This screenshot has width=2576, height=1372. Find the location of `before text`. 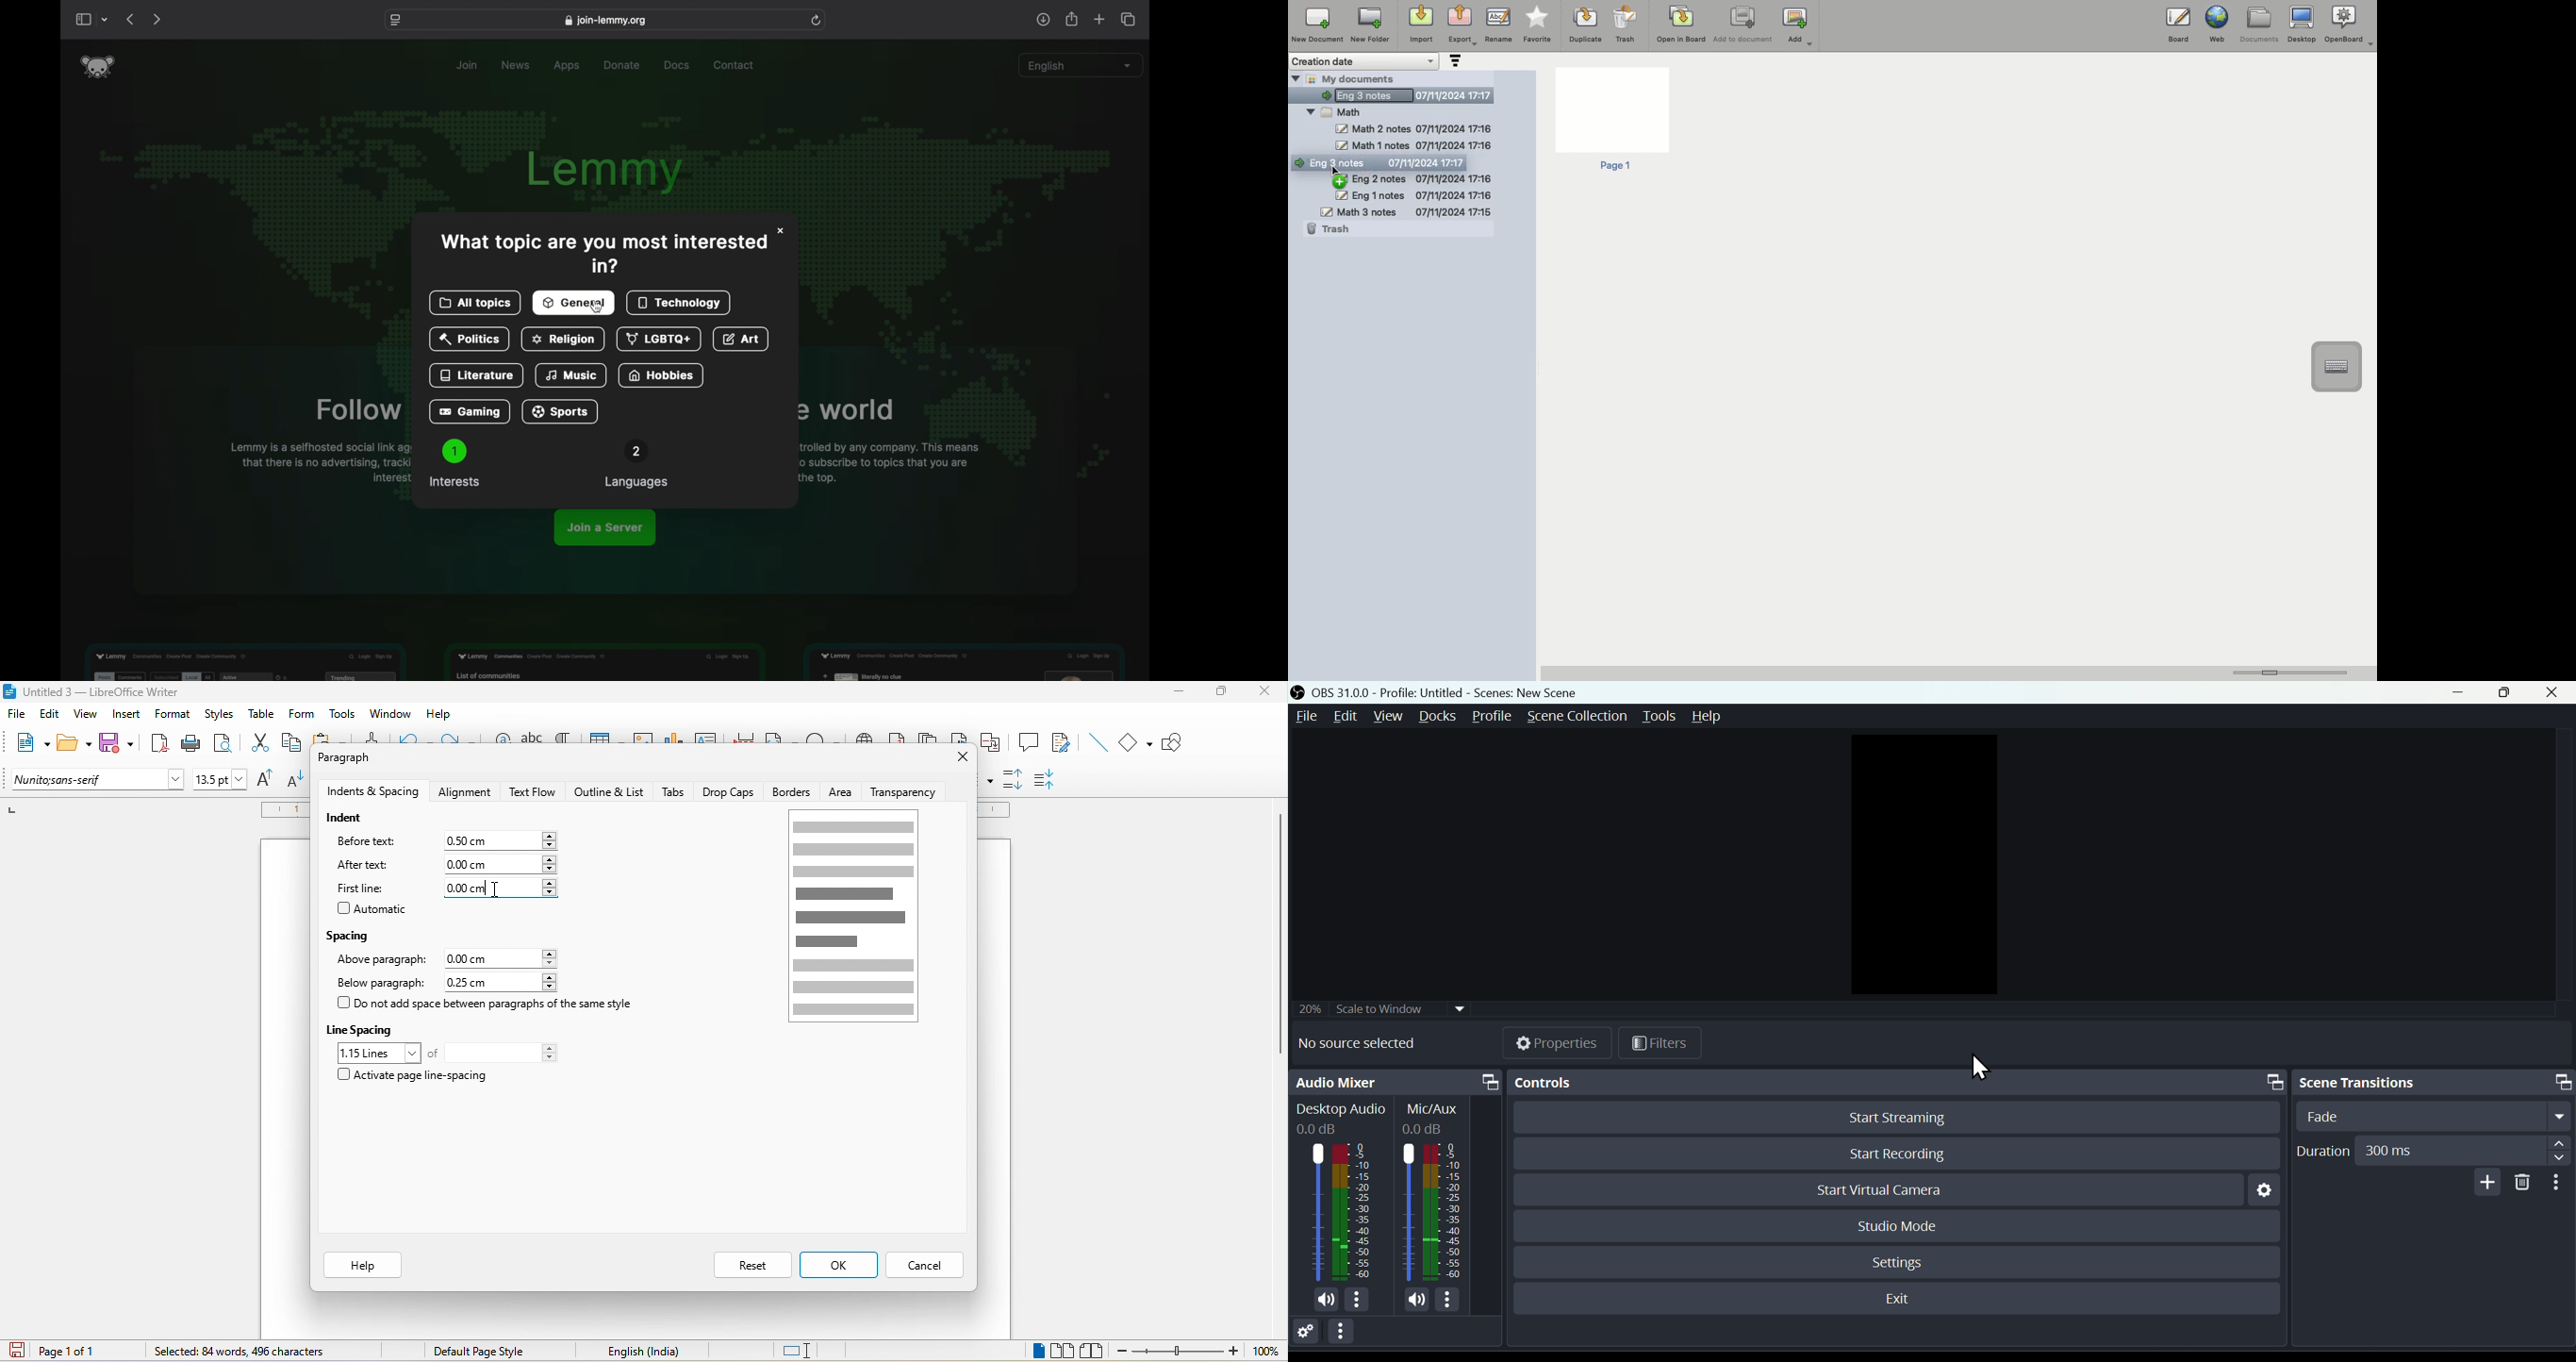

before text is located at coordinates (369, 841).